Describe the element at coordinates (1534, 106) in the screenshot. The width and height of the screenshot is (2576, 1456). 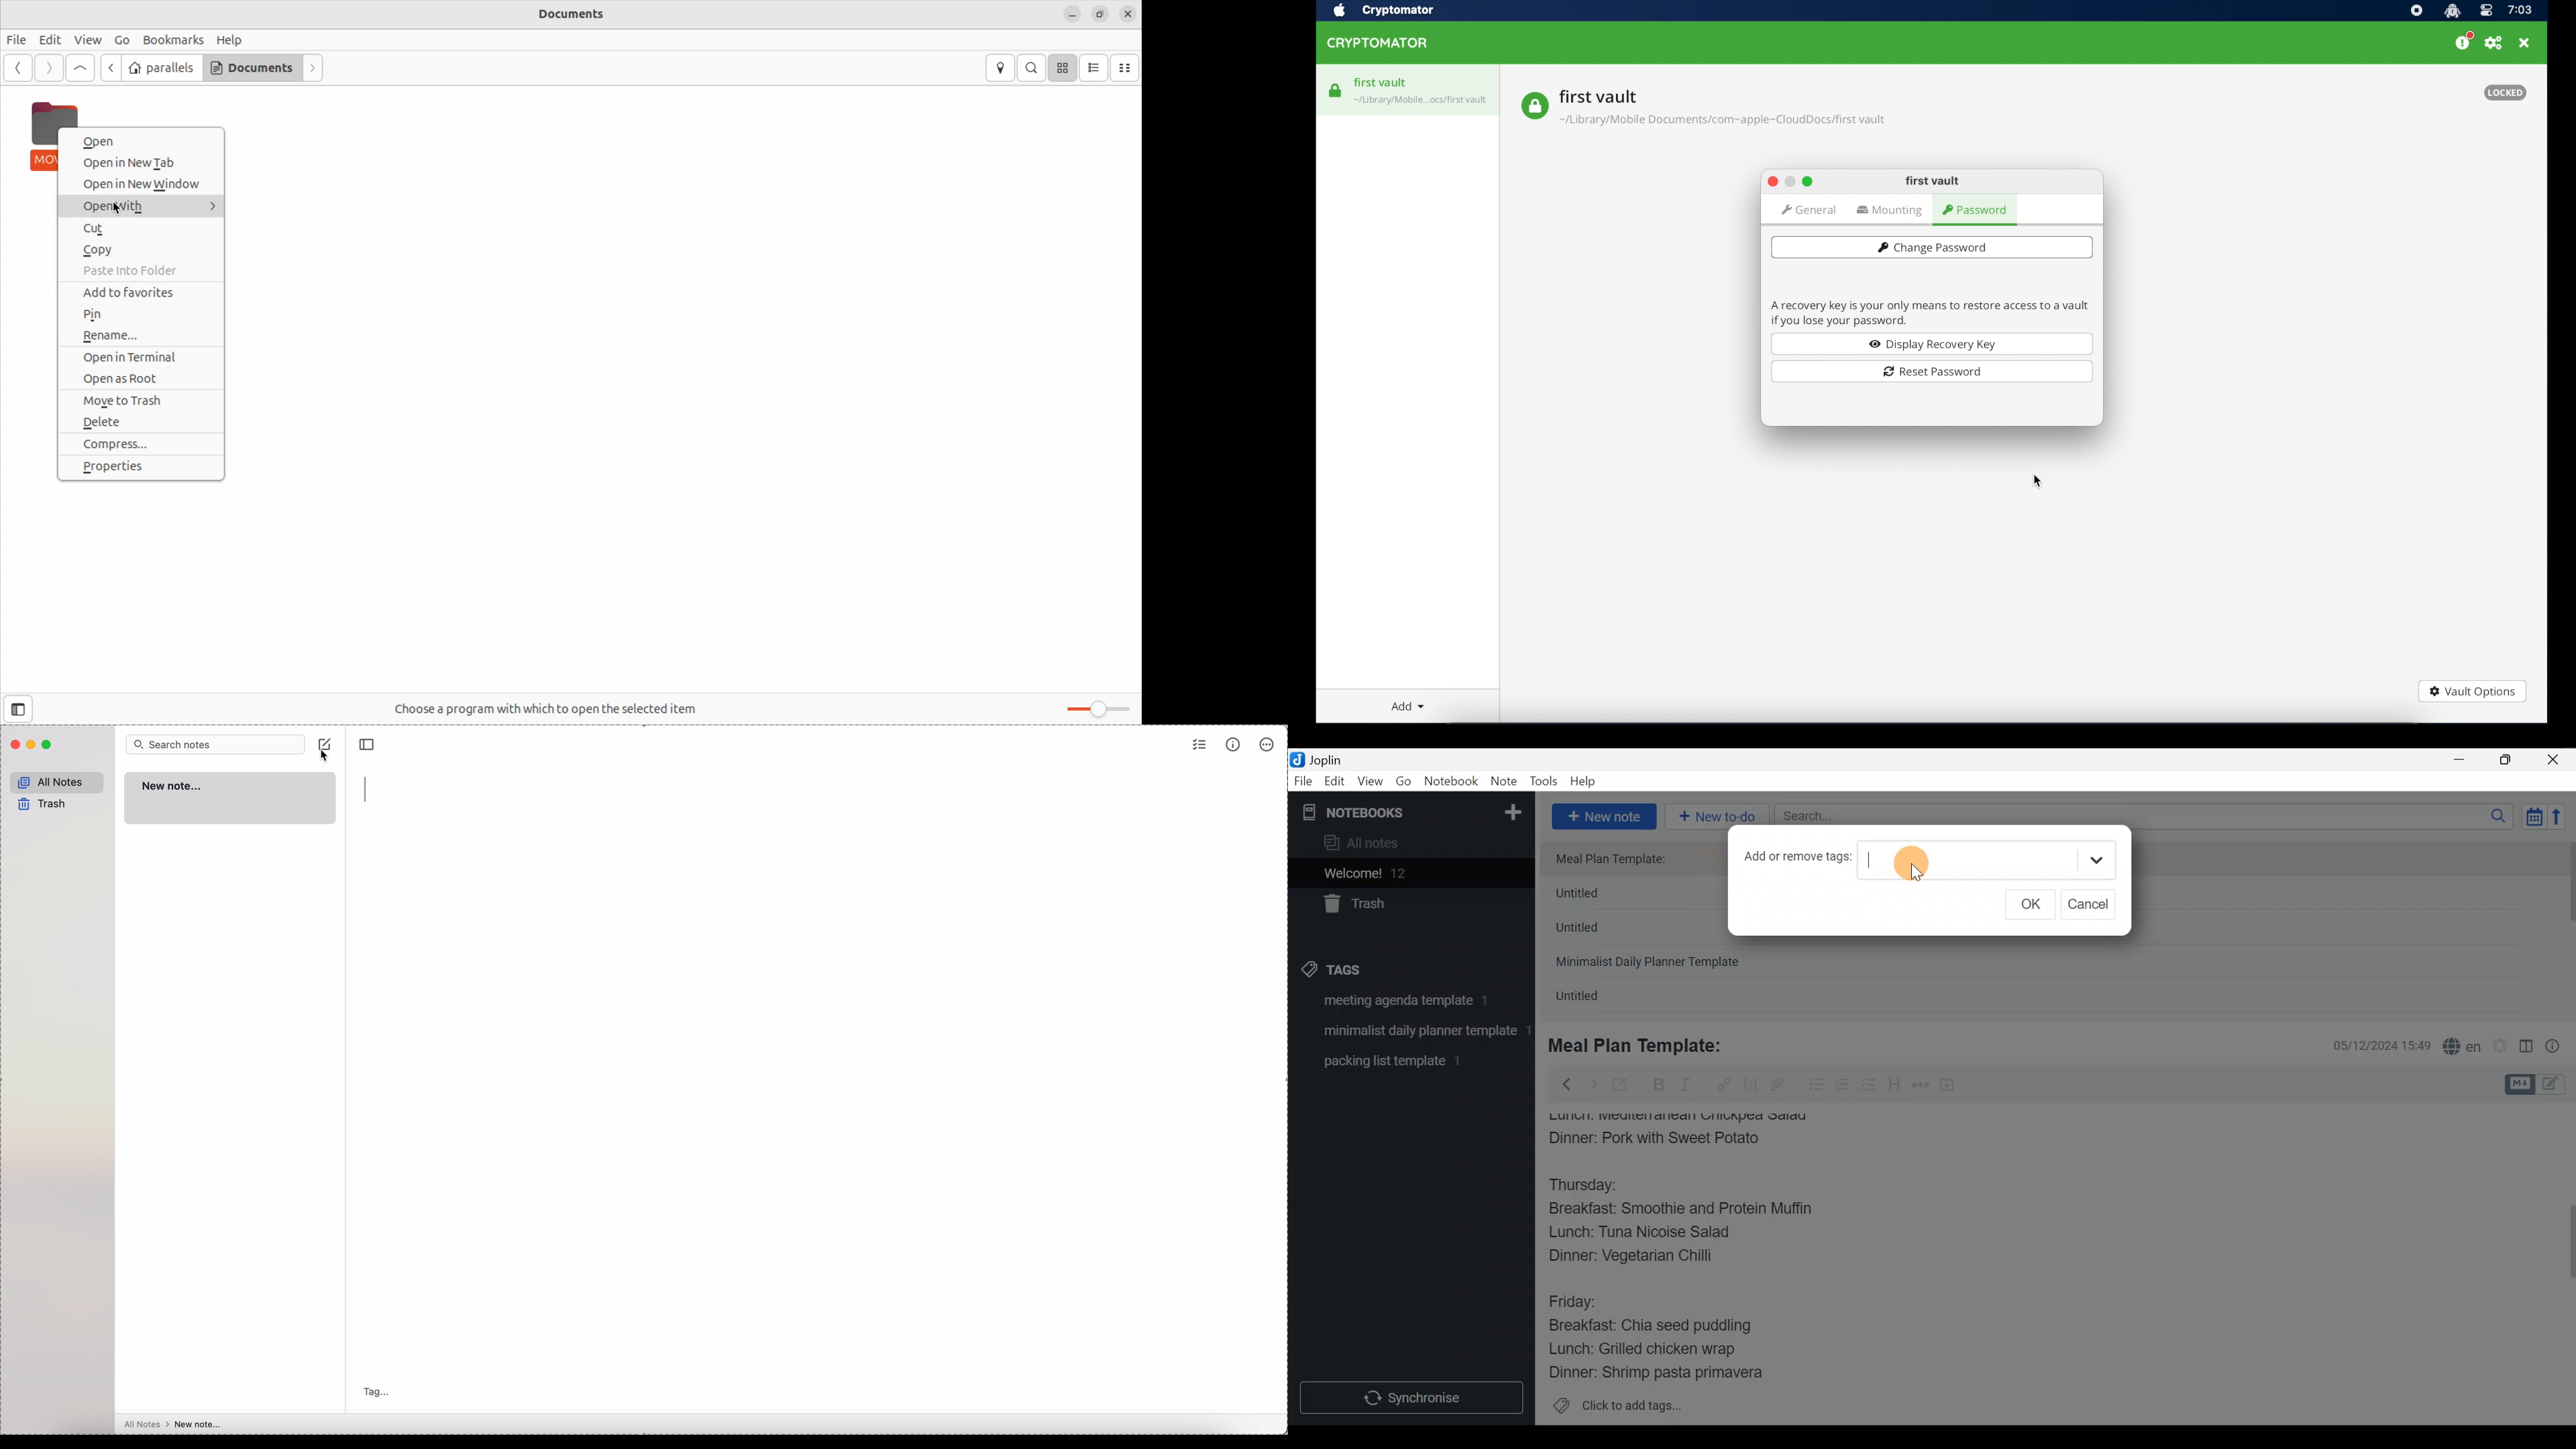
I see `vault icon` at that location.